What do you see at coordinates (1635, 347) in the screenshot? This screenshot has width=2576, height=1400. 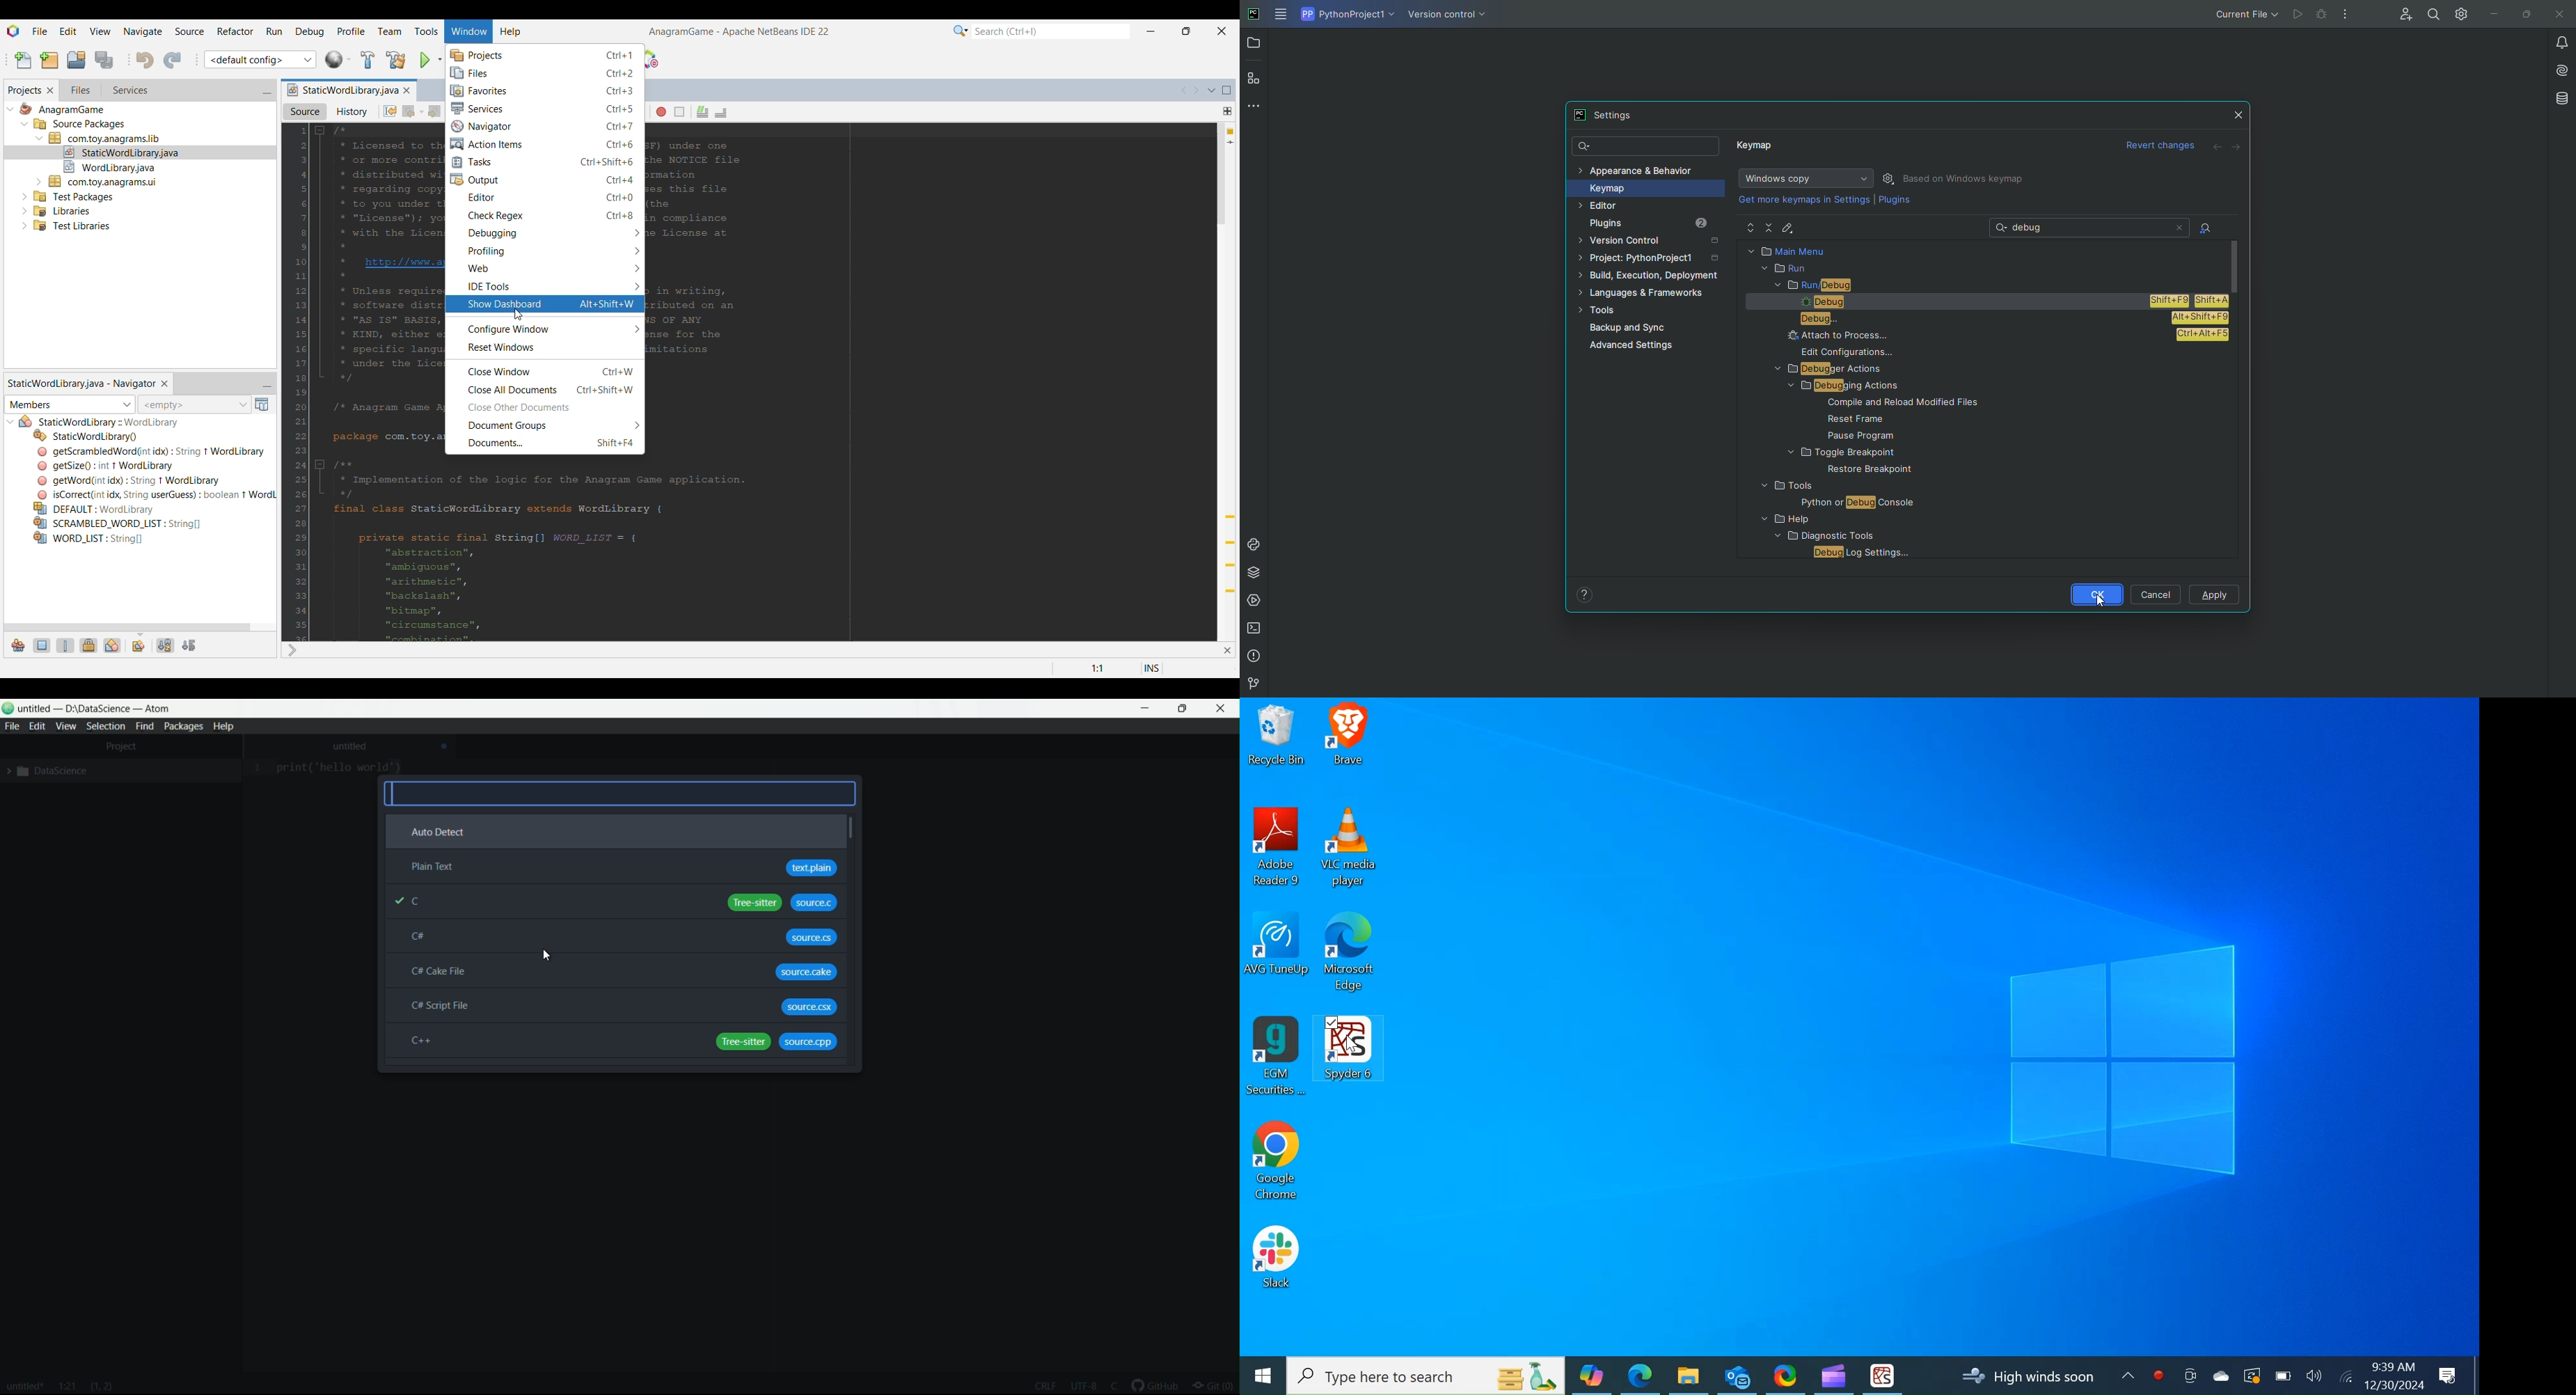 I see `Advanced Settings` at bounding box center [1635, 347].